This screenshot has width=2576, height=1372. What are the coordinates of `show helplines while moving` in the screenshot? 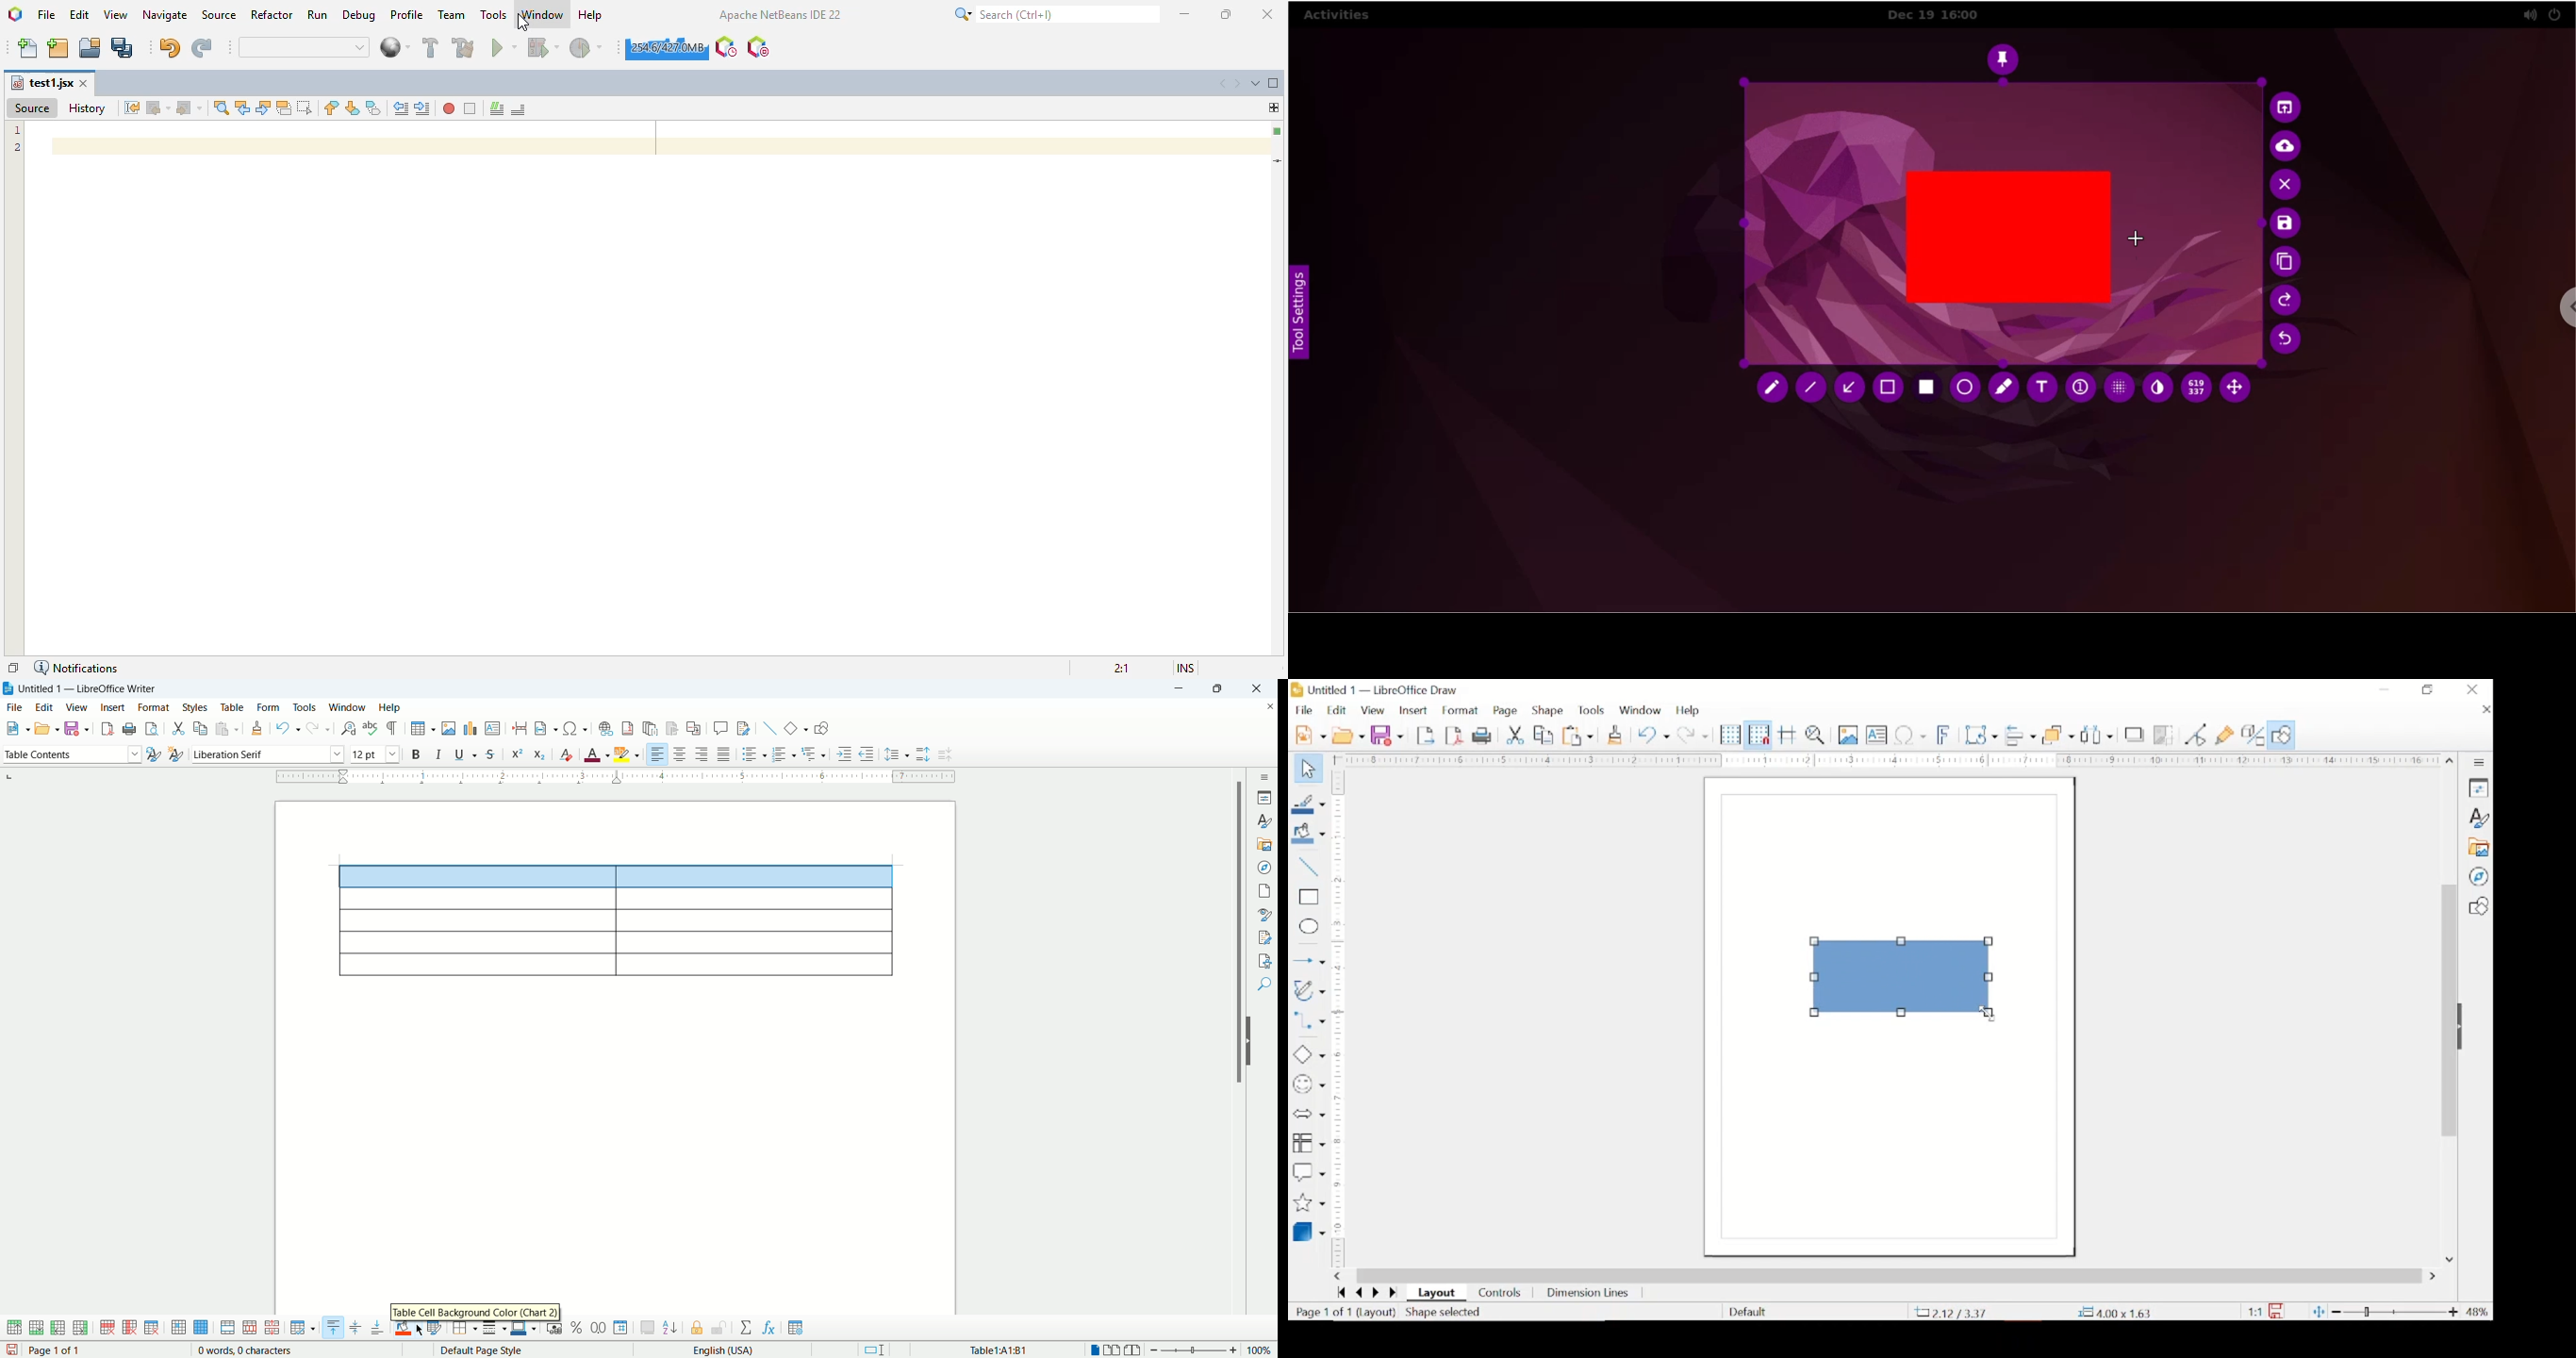 It's located at (1788, 734).